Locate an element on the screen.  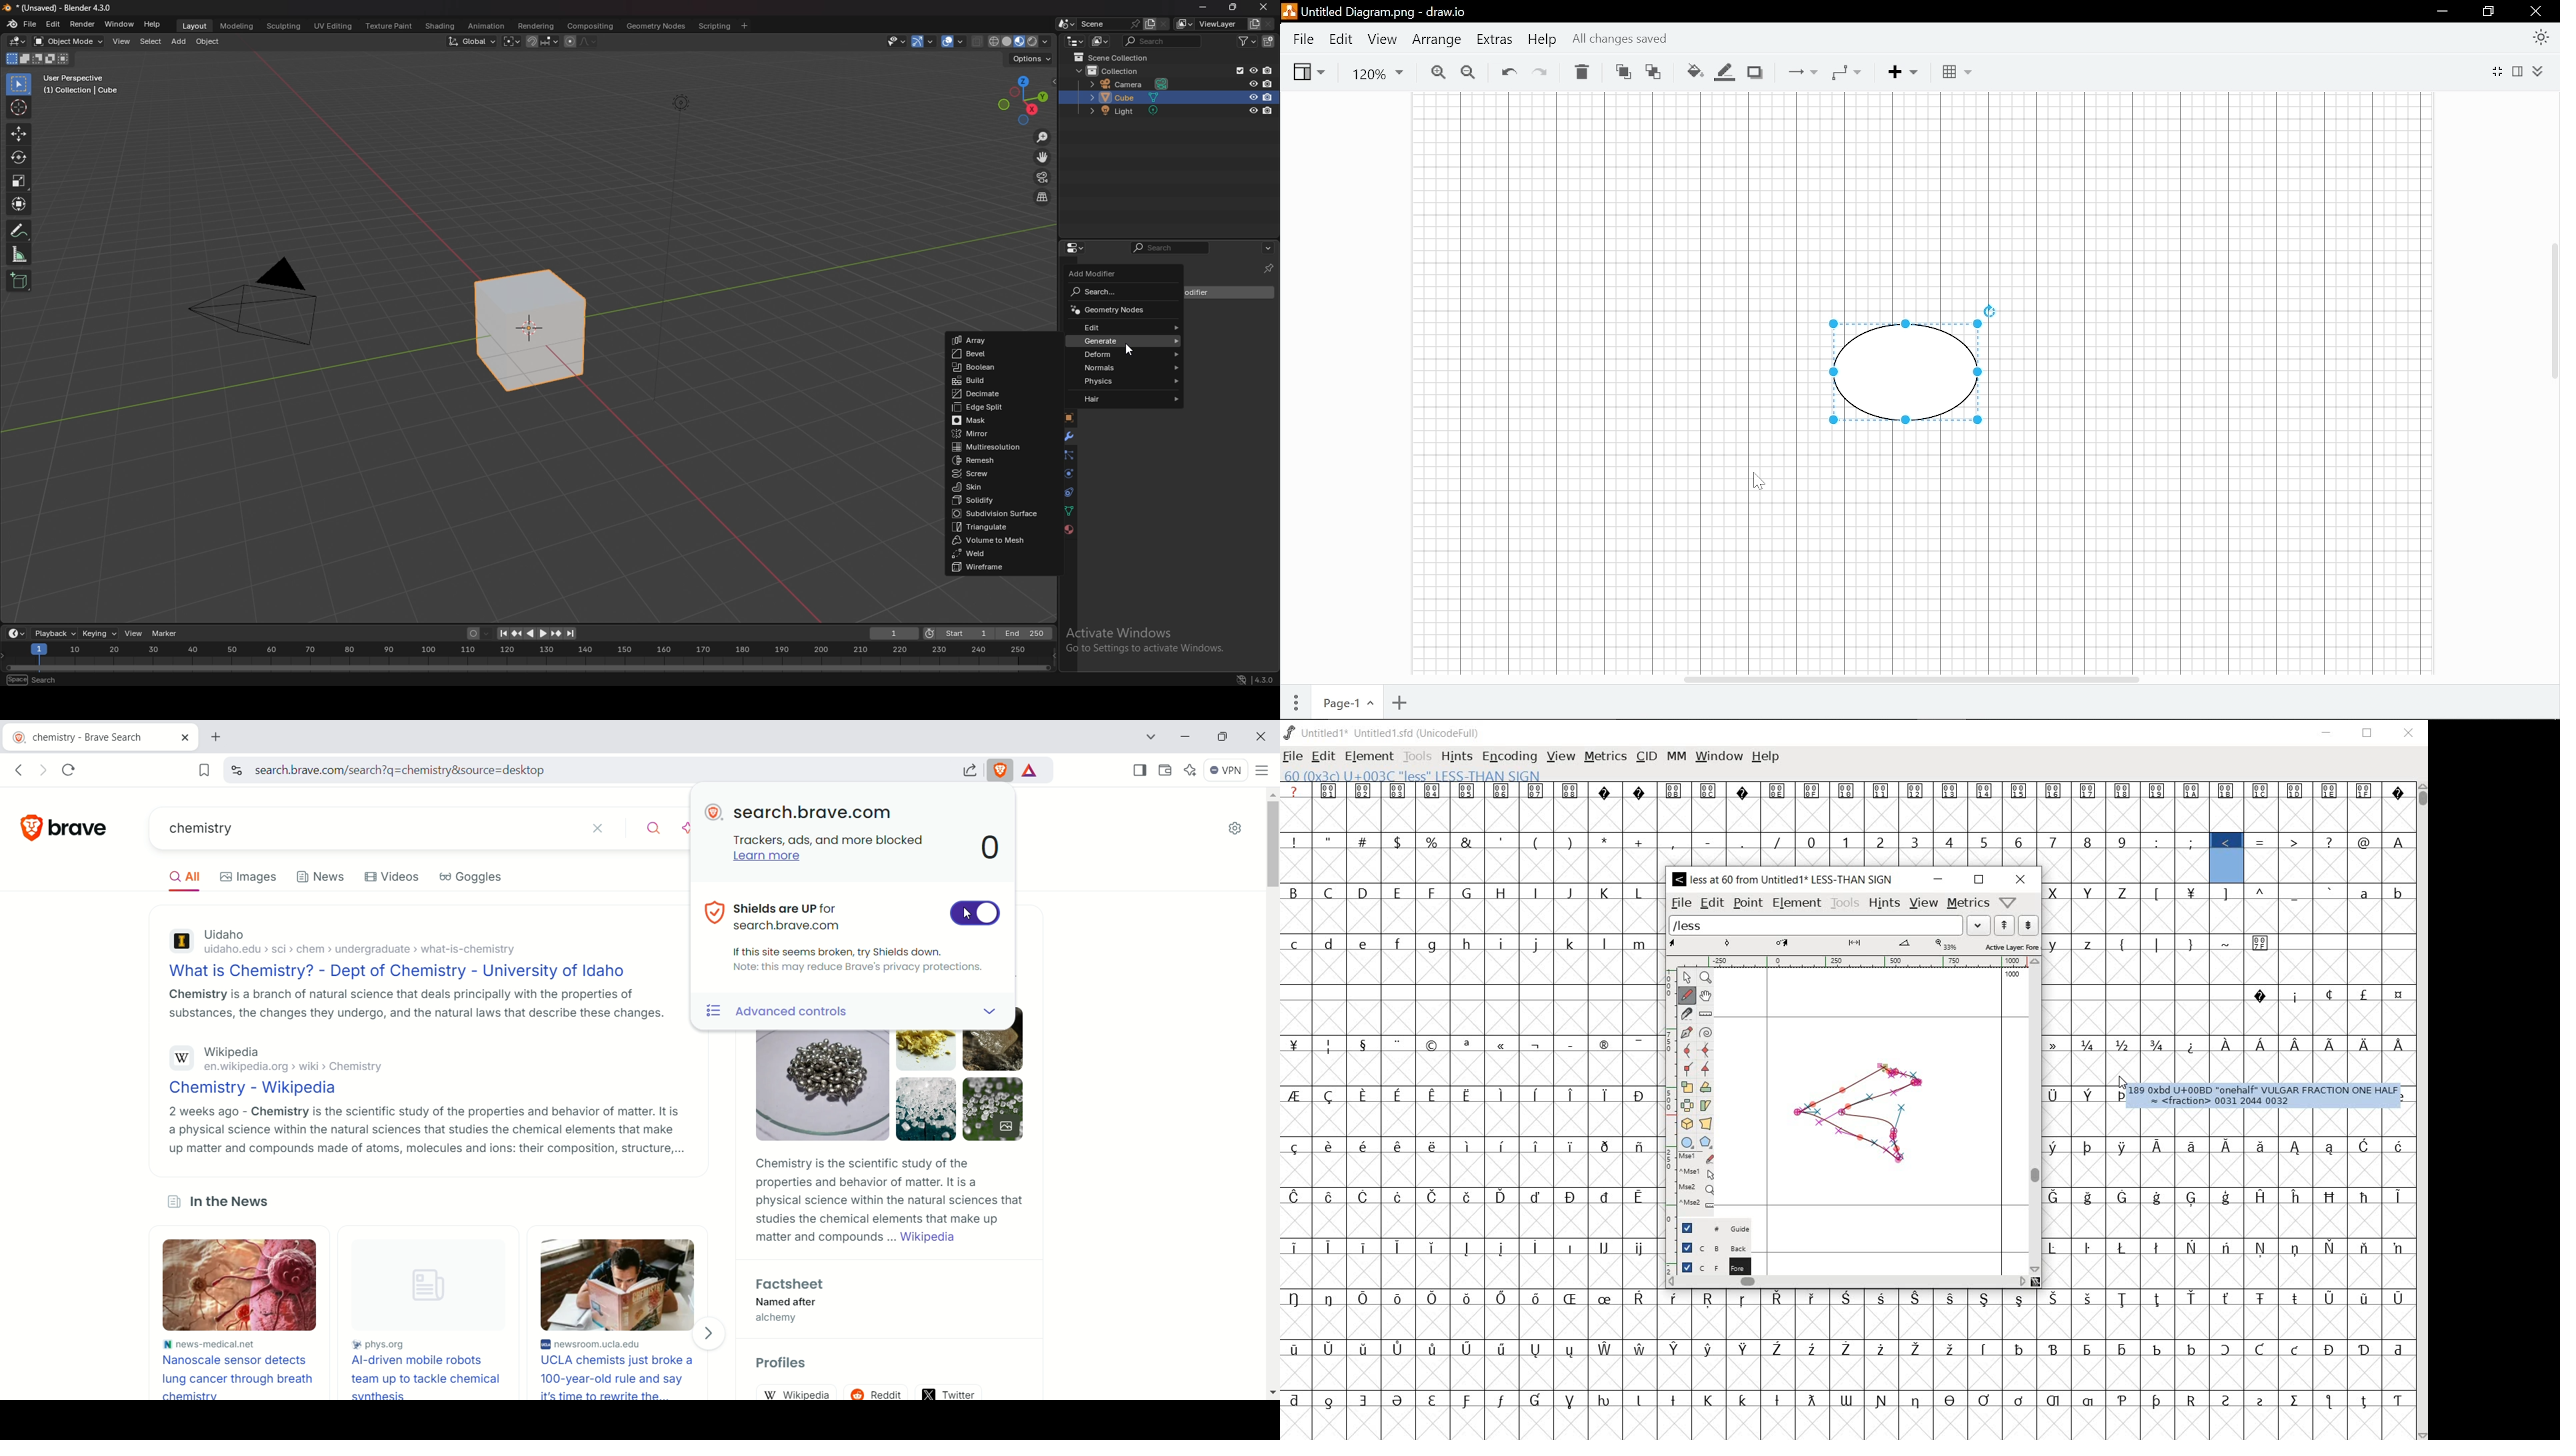
proportional editing fall off is located at coordinates (588, 42).